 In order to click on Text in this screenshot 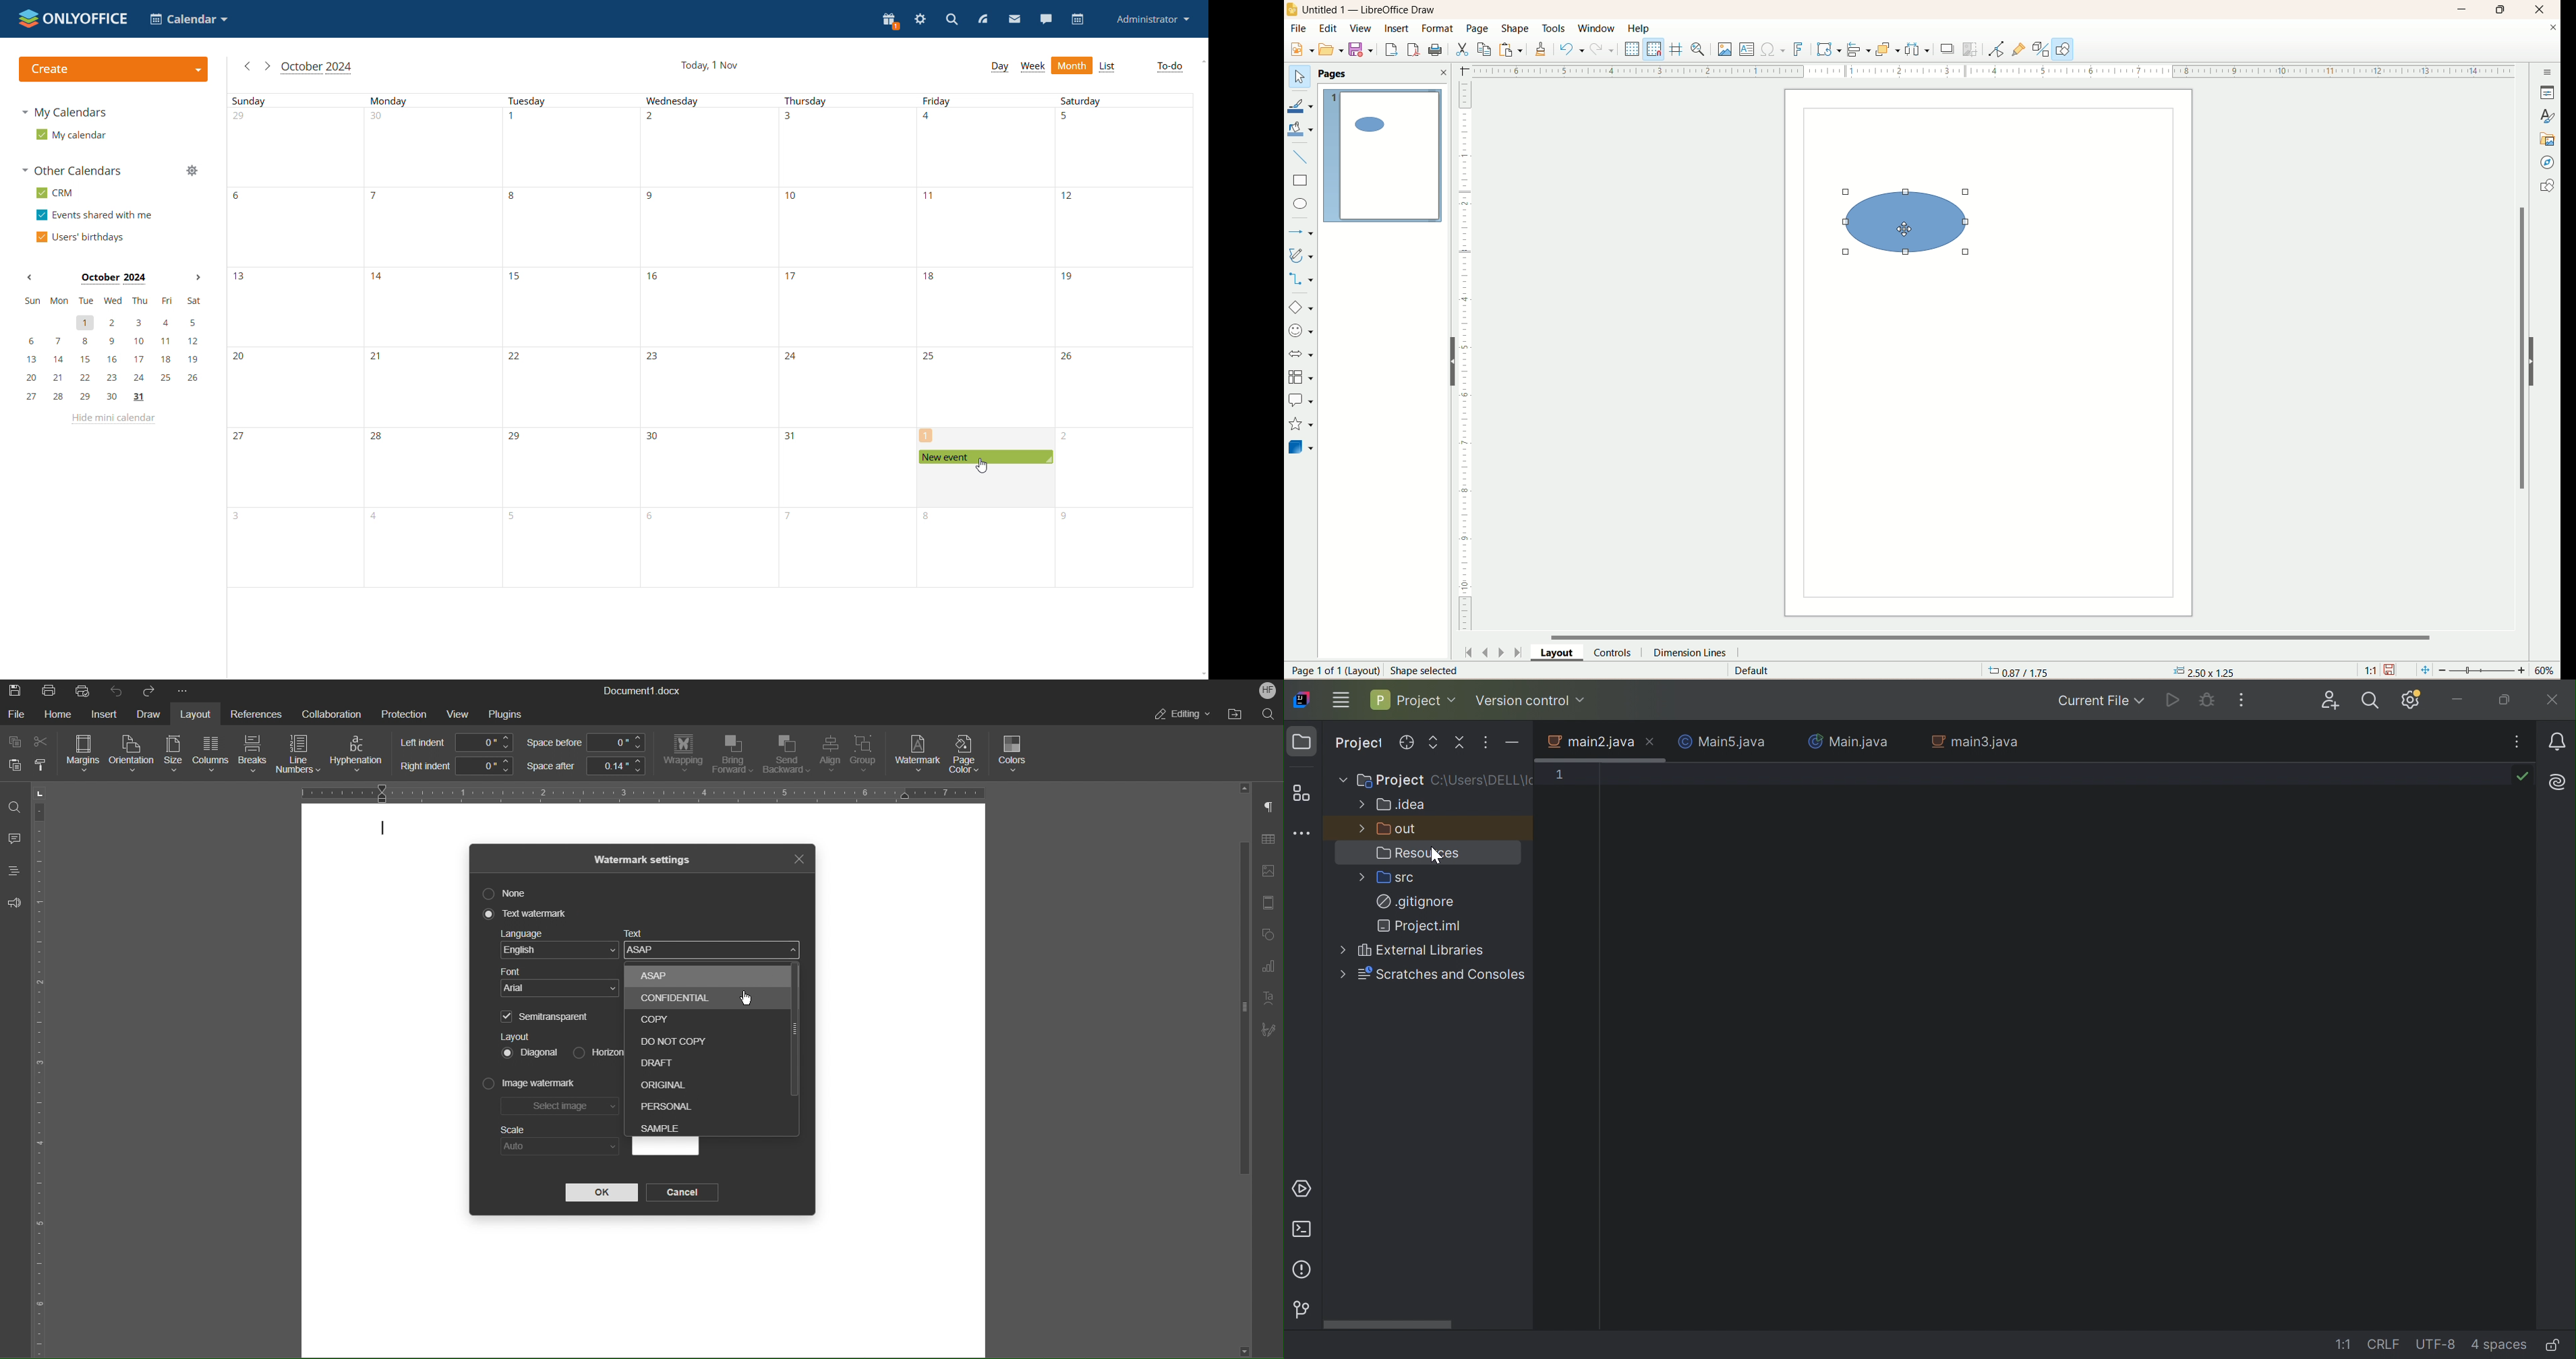, I will do `click(715, 947)`.